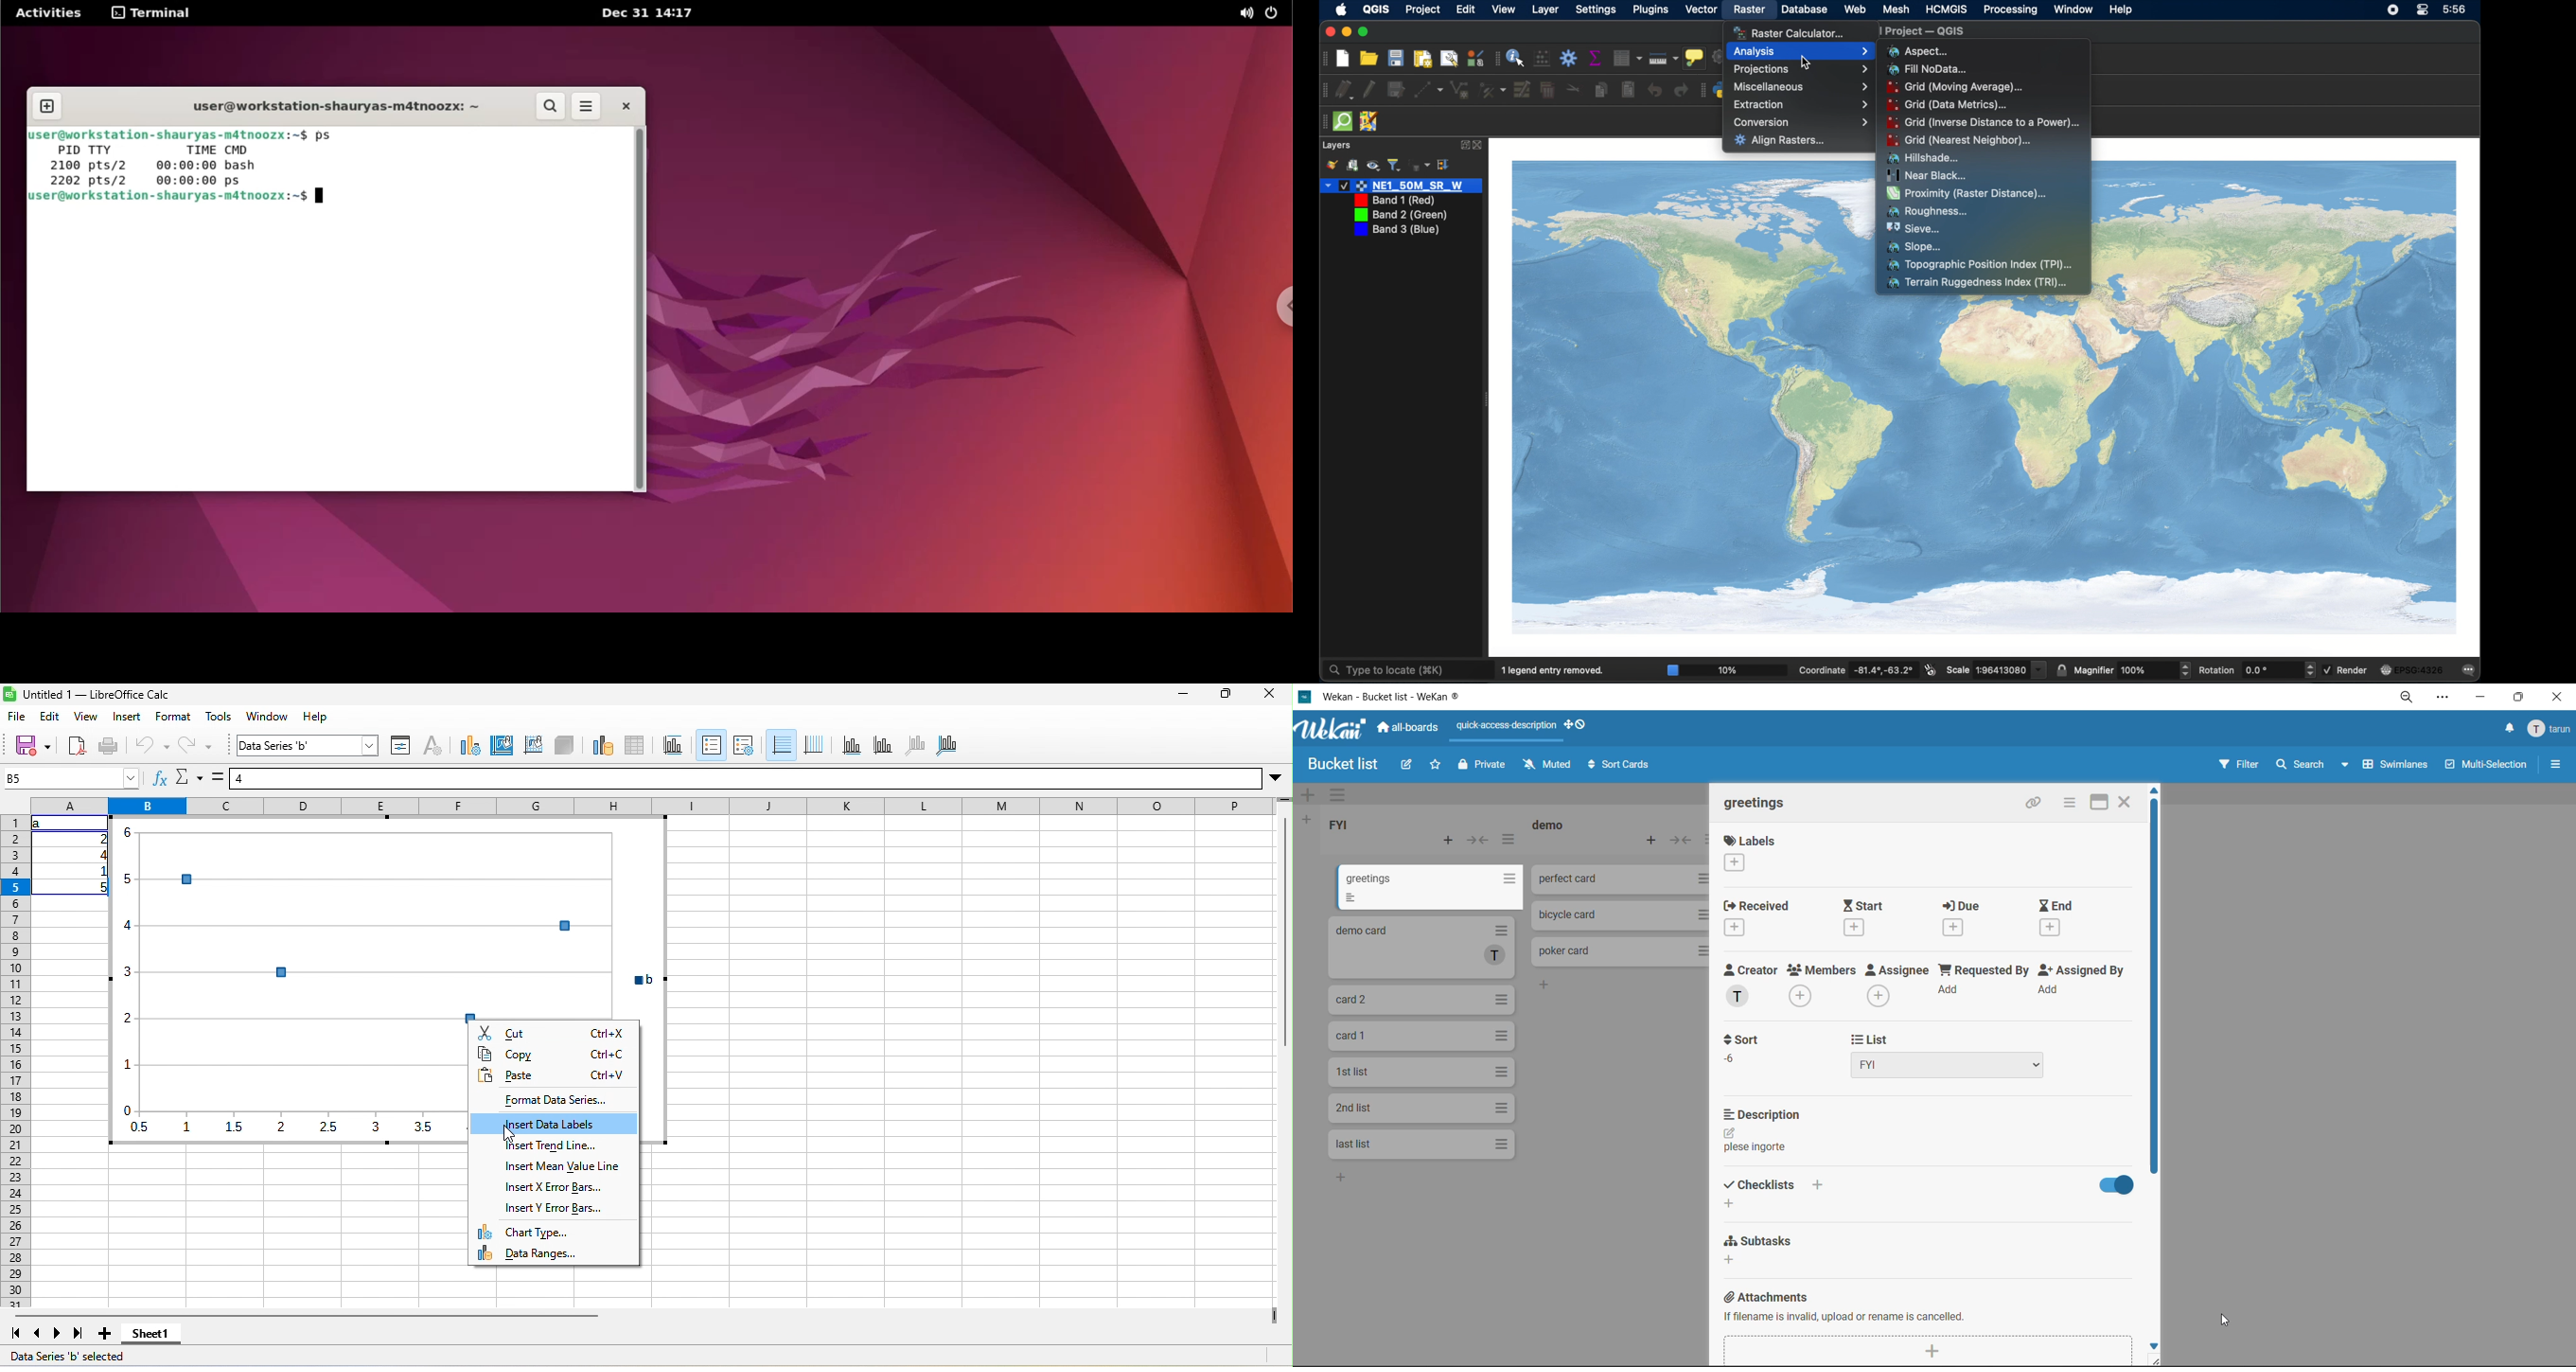  Describe the element at coordinates (2480, 696) in the screenshot. I see `minimize` at that location.